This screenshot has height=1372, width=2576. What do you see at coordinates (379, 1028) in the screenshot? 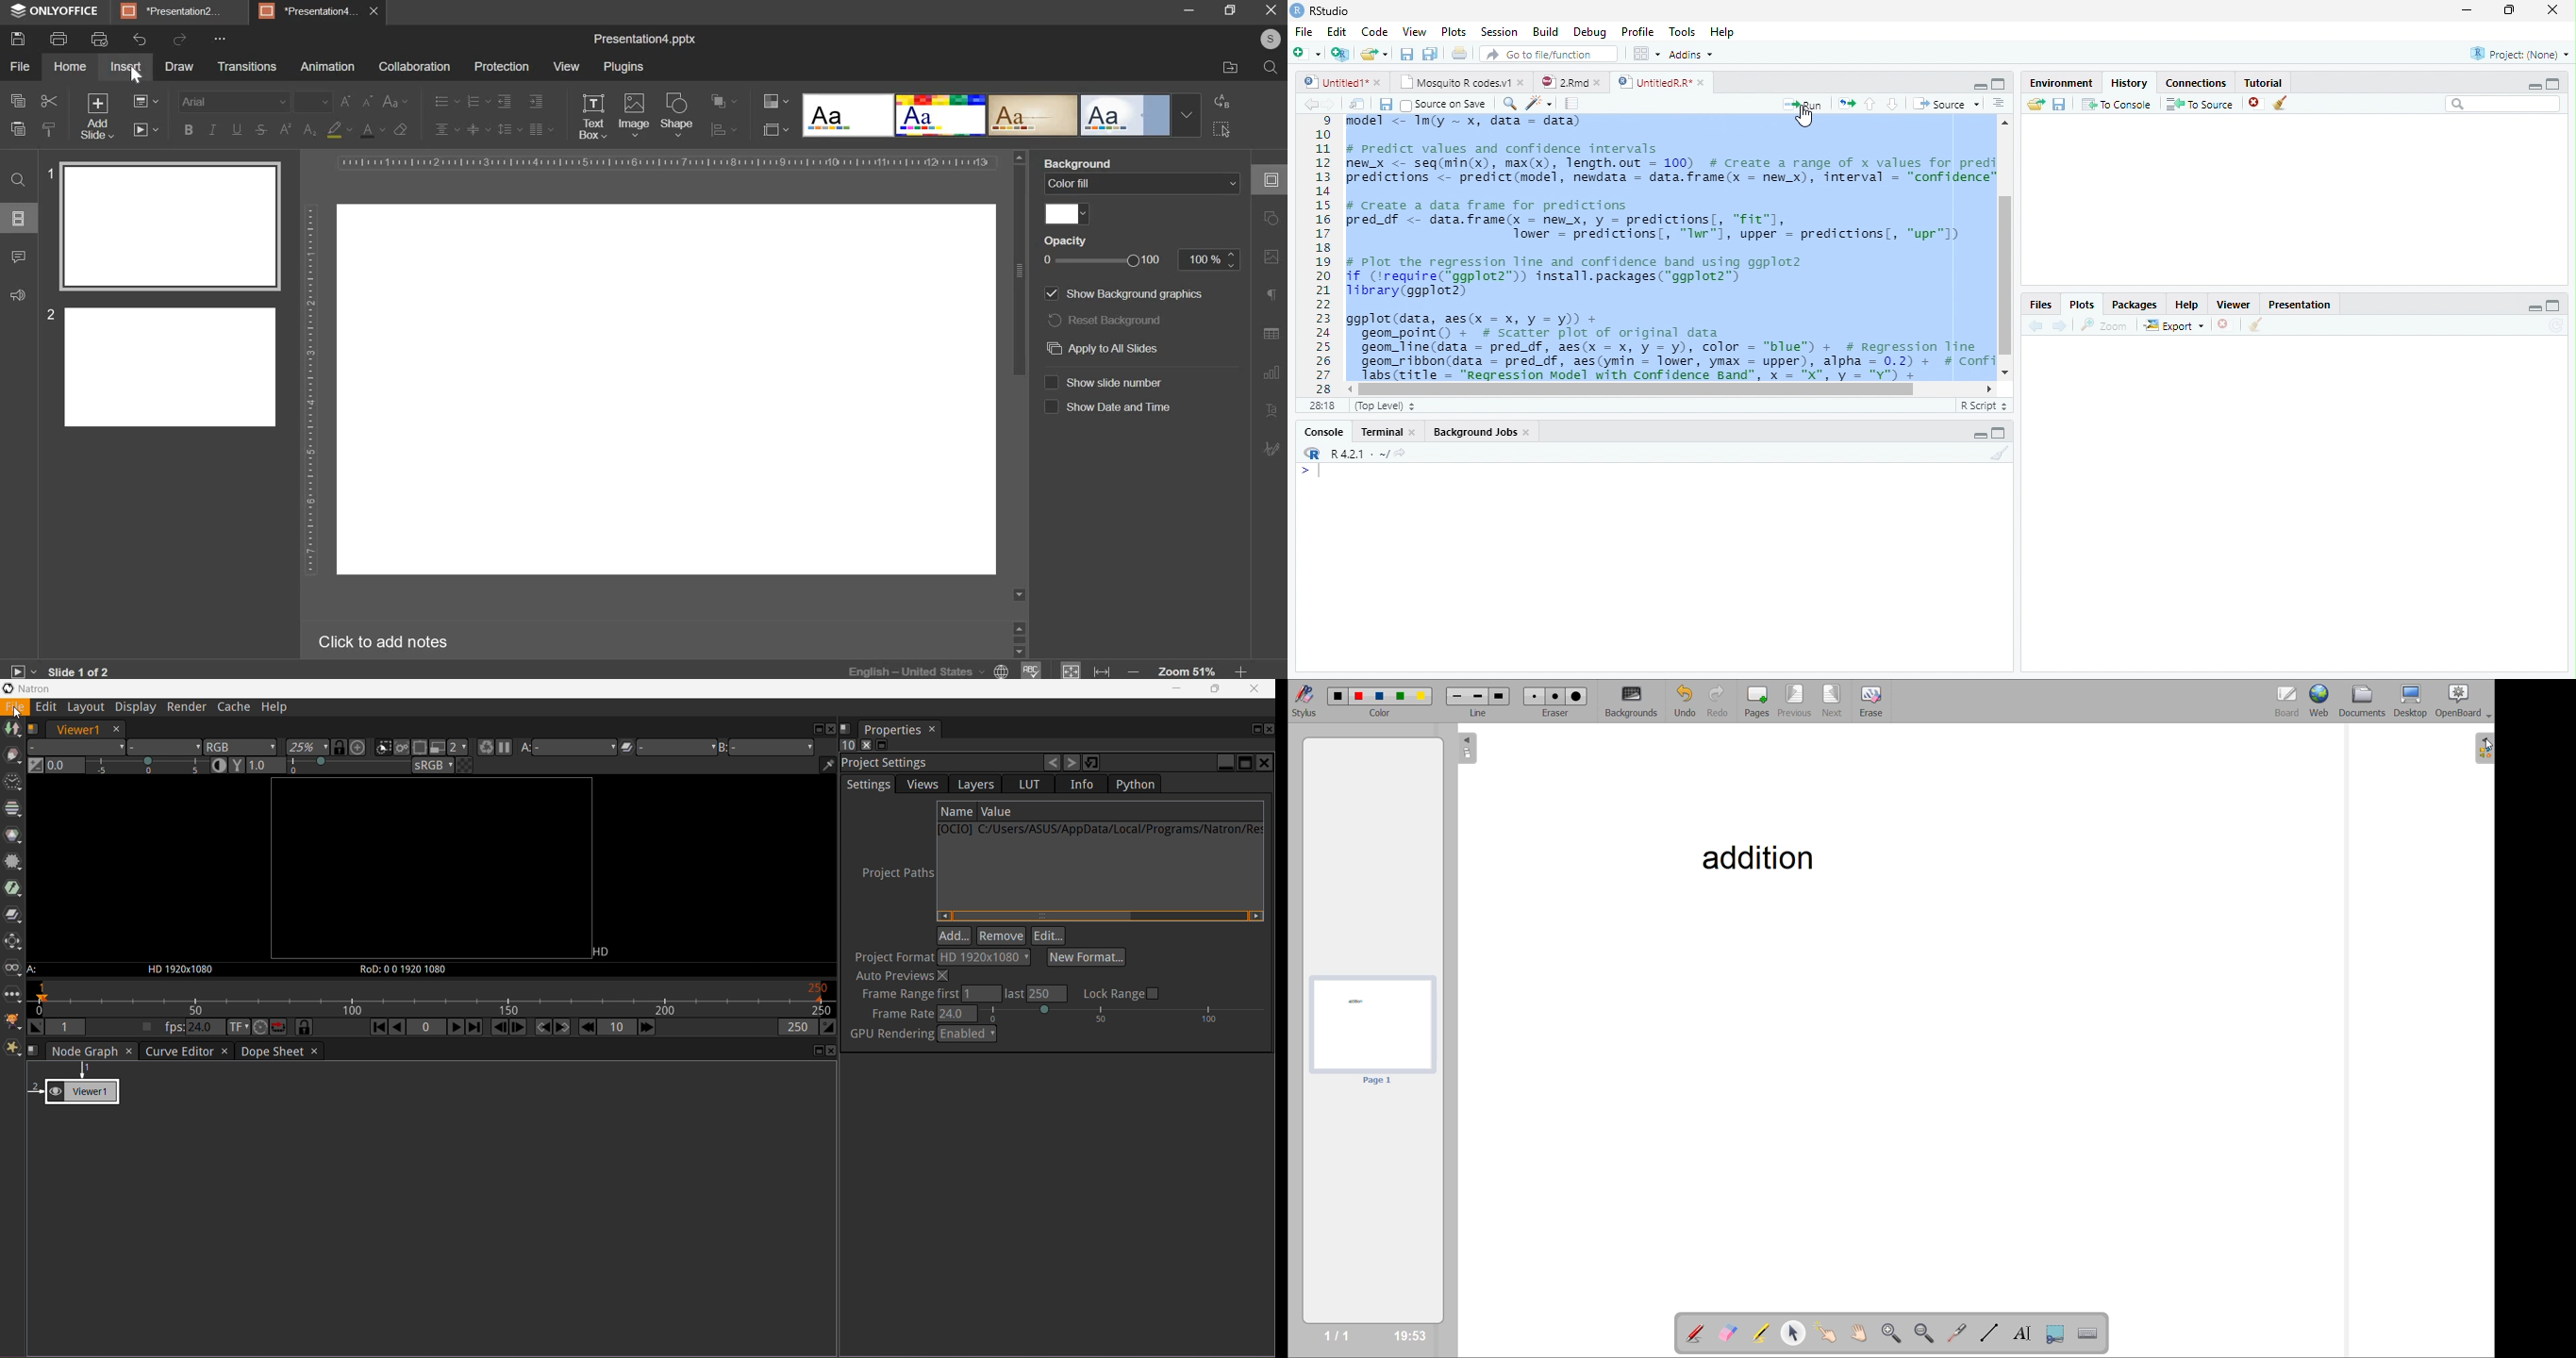
I see `First frame` at bounding box center [379, 1028].